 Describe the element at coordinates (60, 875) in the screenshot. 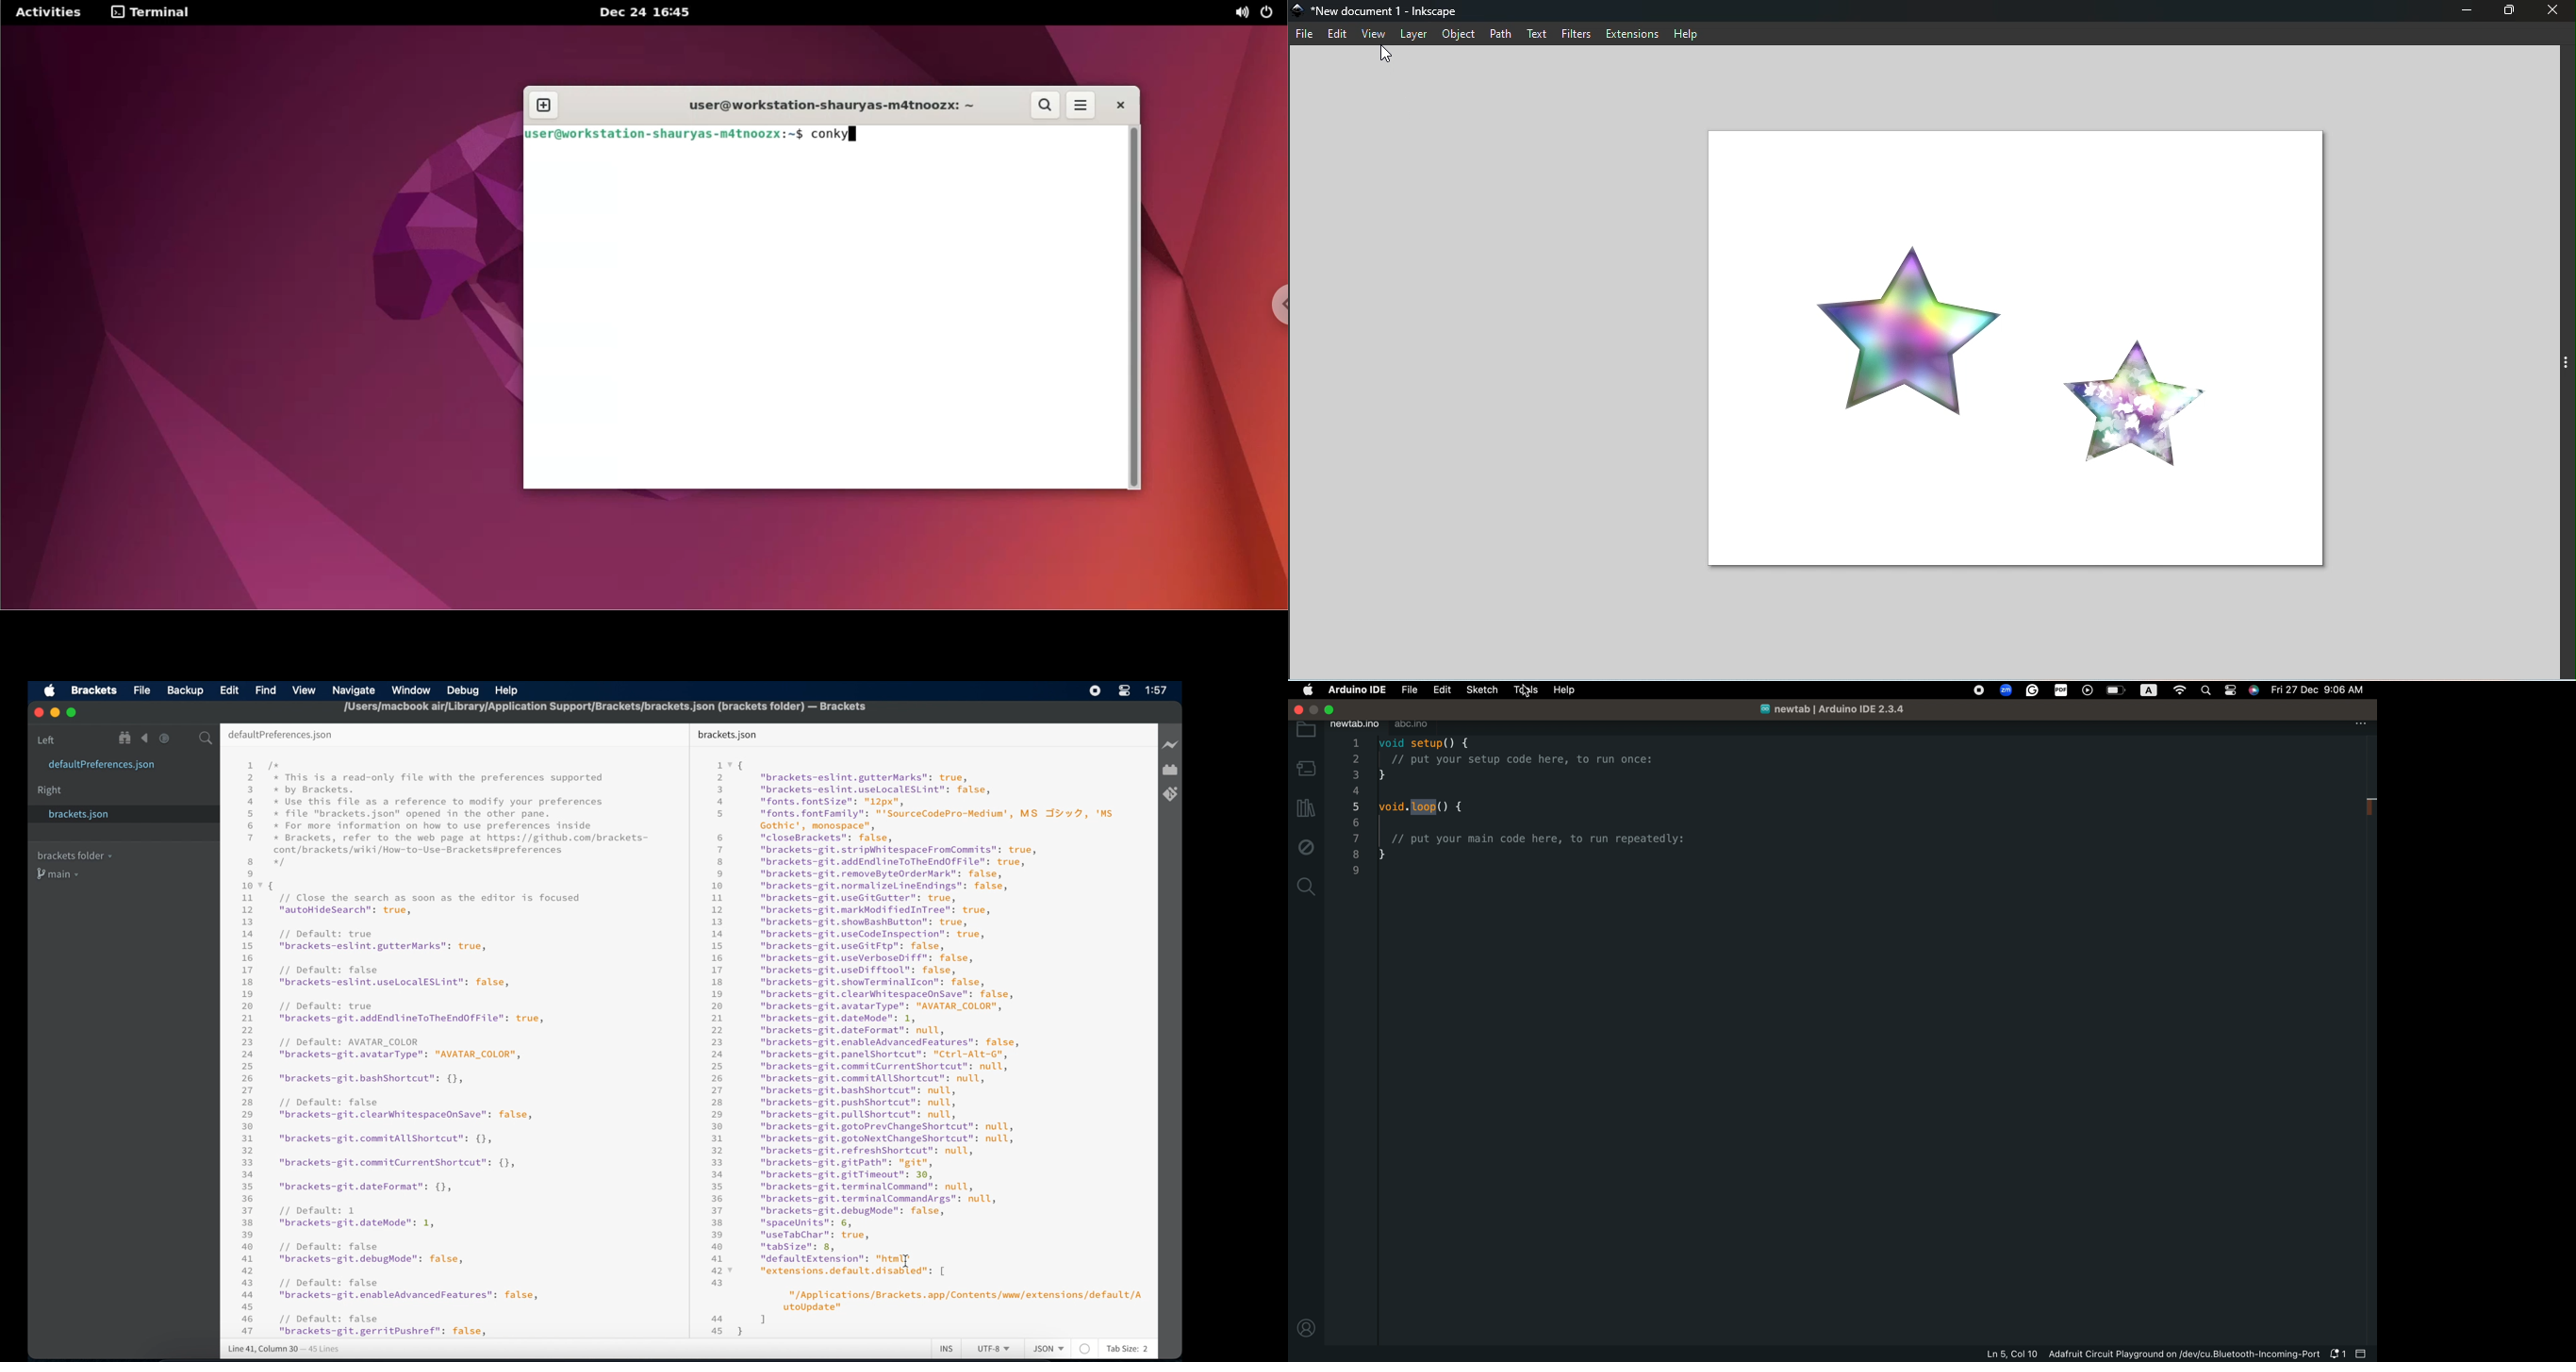

I see `main` at that location.